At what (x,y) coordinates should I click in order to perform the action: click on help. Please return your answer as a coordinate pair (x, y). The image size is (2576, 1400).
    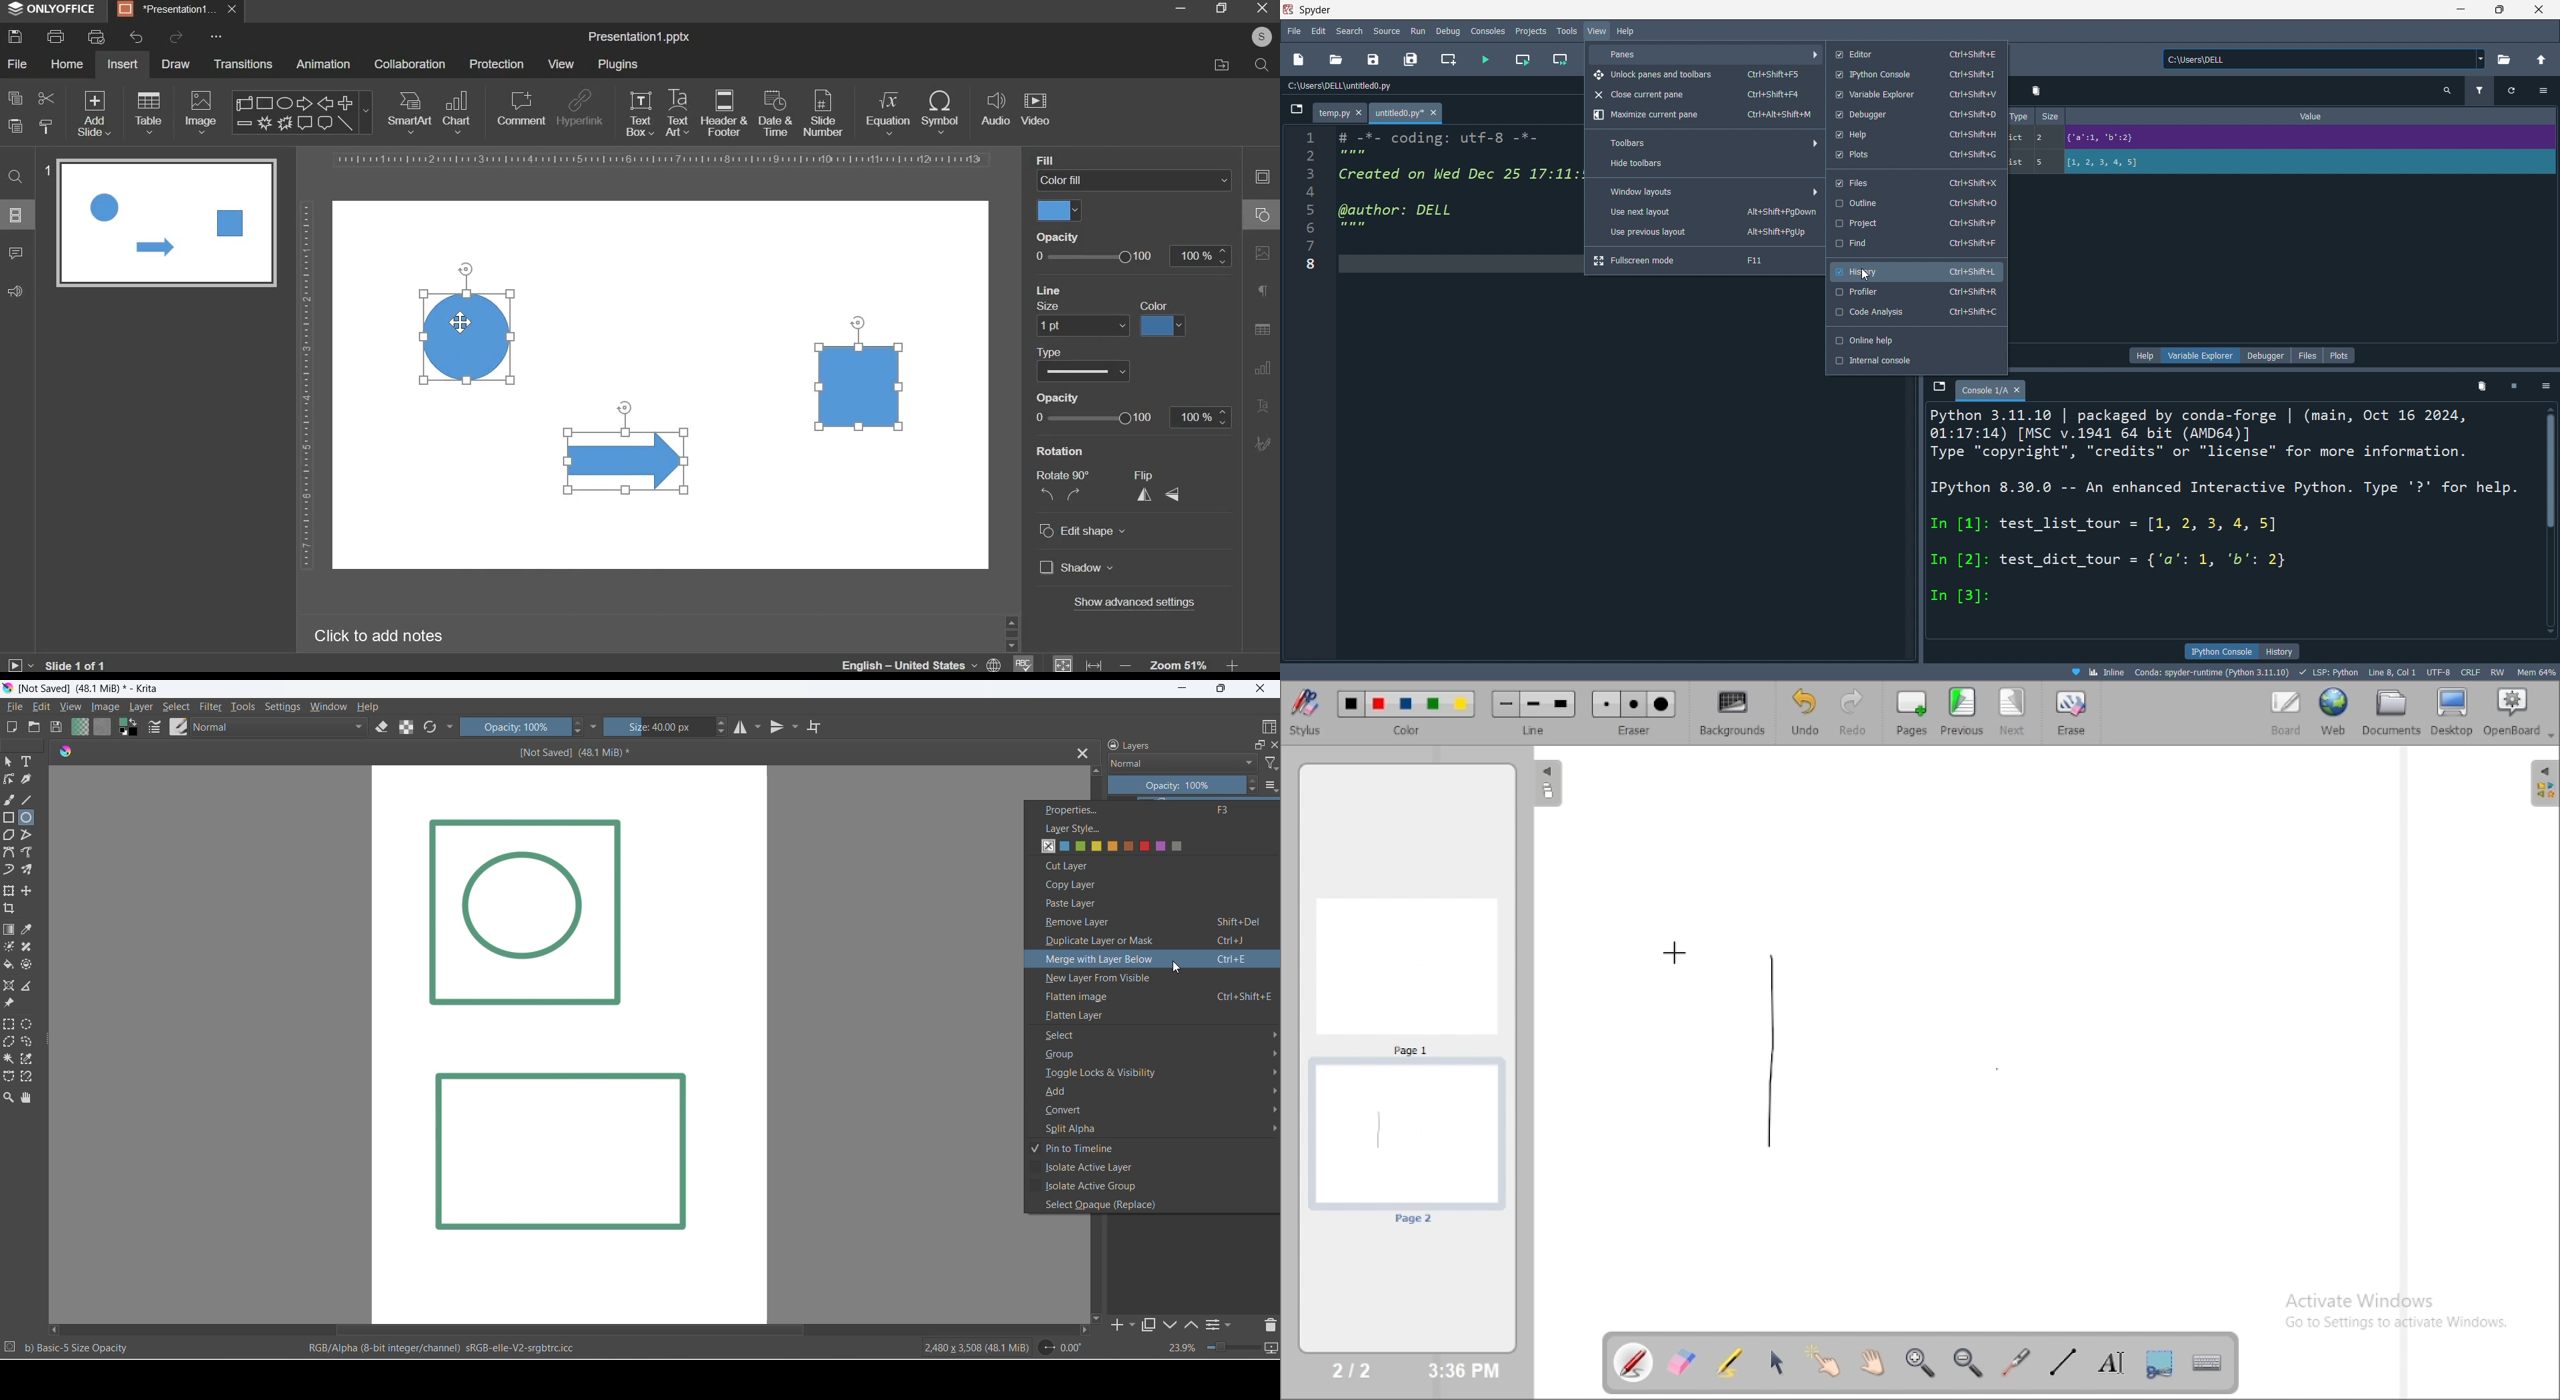
    Looking at the image, I should click on (1915, 134).